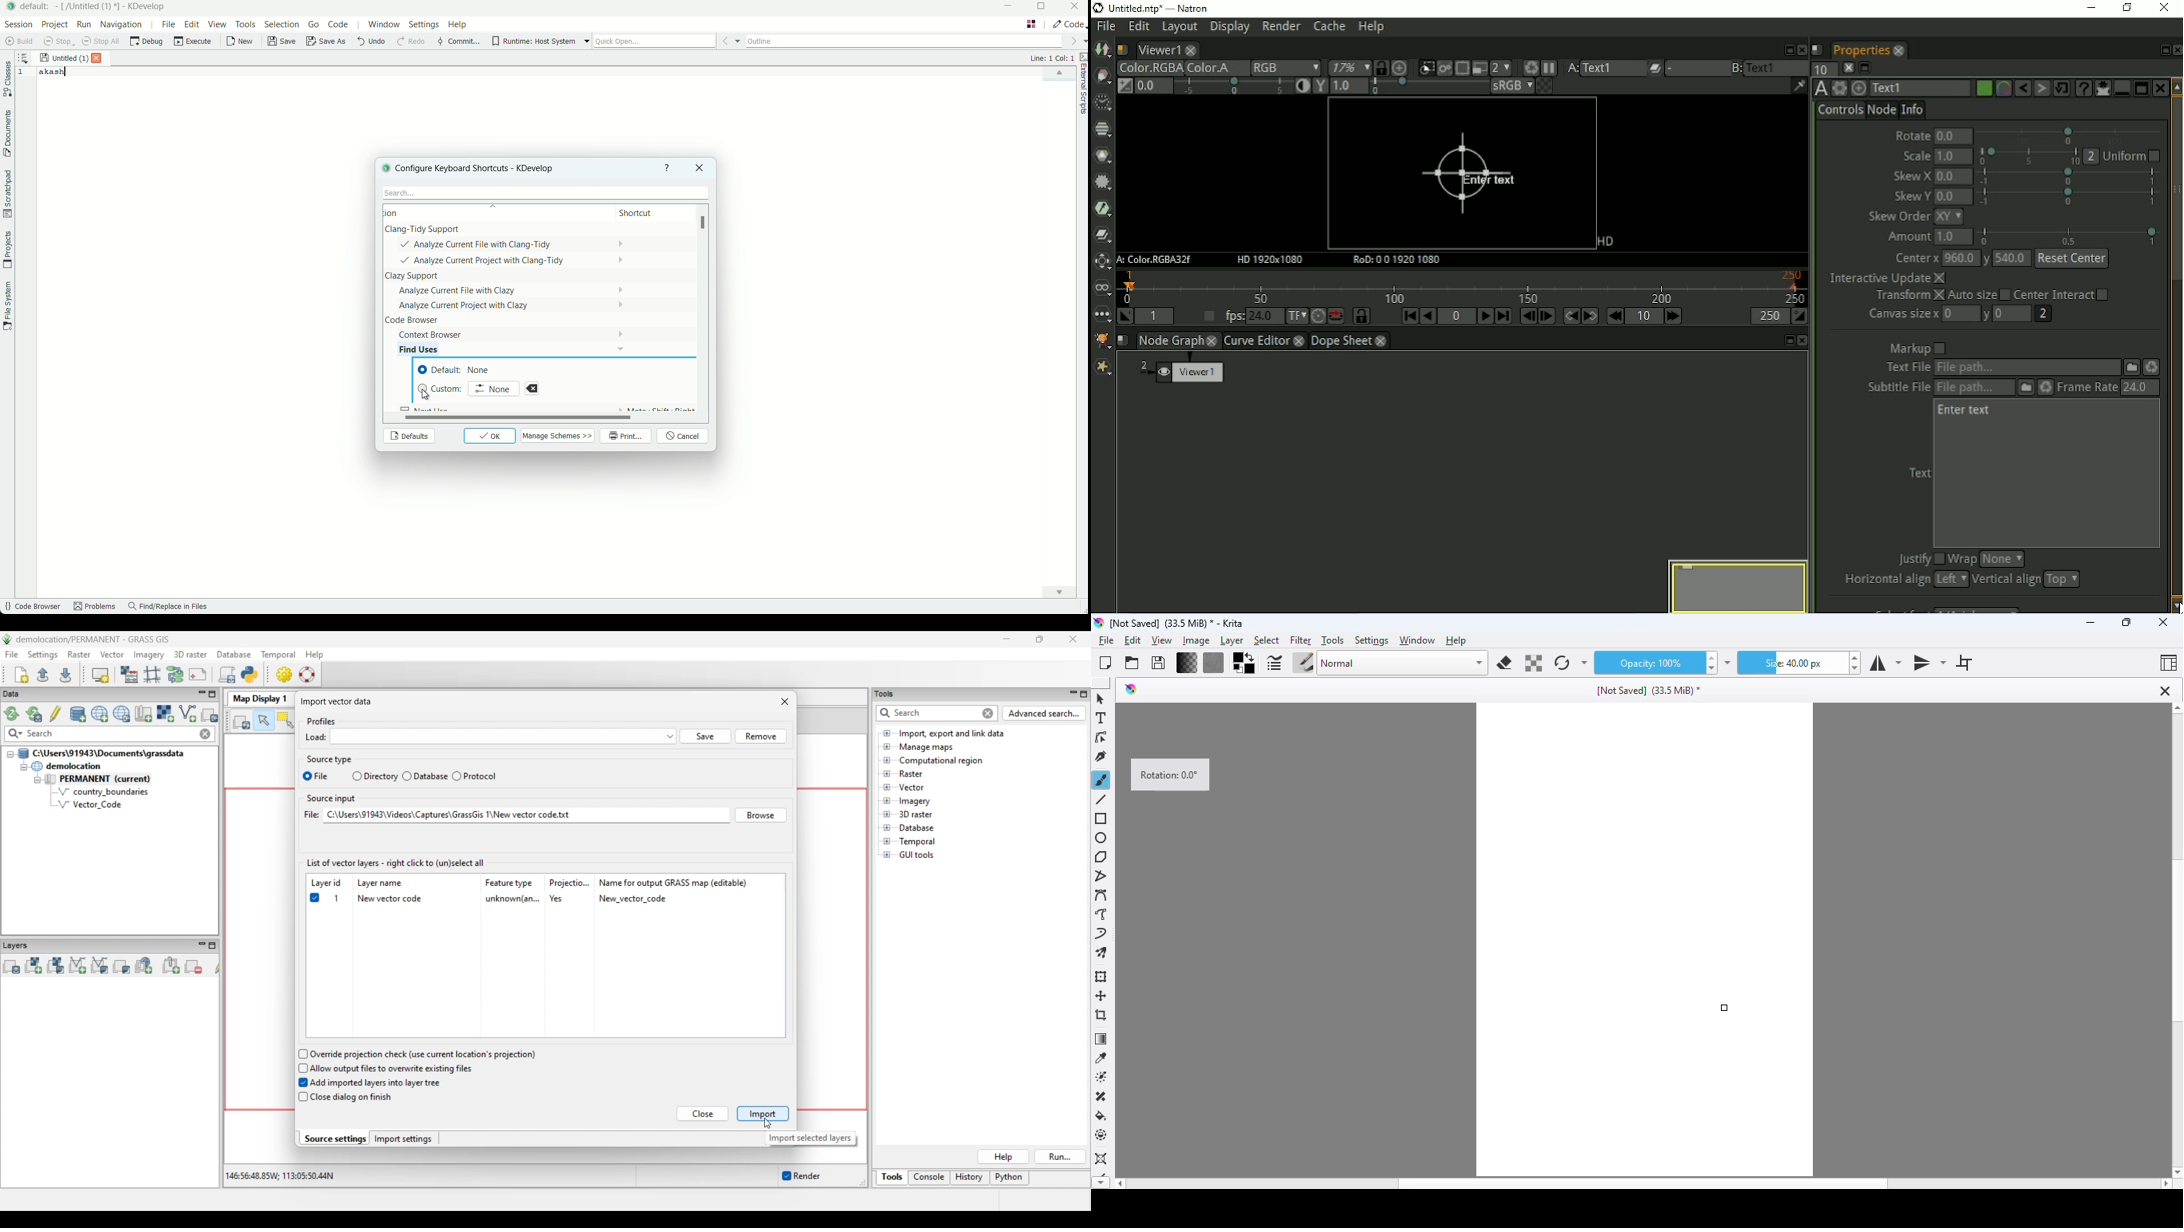  What do you see at coordinates (1102, 839) in the screenshot?
I see `ellipse tool` at bounding box center [1102, 839].